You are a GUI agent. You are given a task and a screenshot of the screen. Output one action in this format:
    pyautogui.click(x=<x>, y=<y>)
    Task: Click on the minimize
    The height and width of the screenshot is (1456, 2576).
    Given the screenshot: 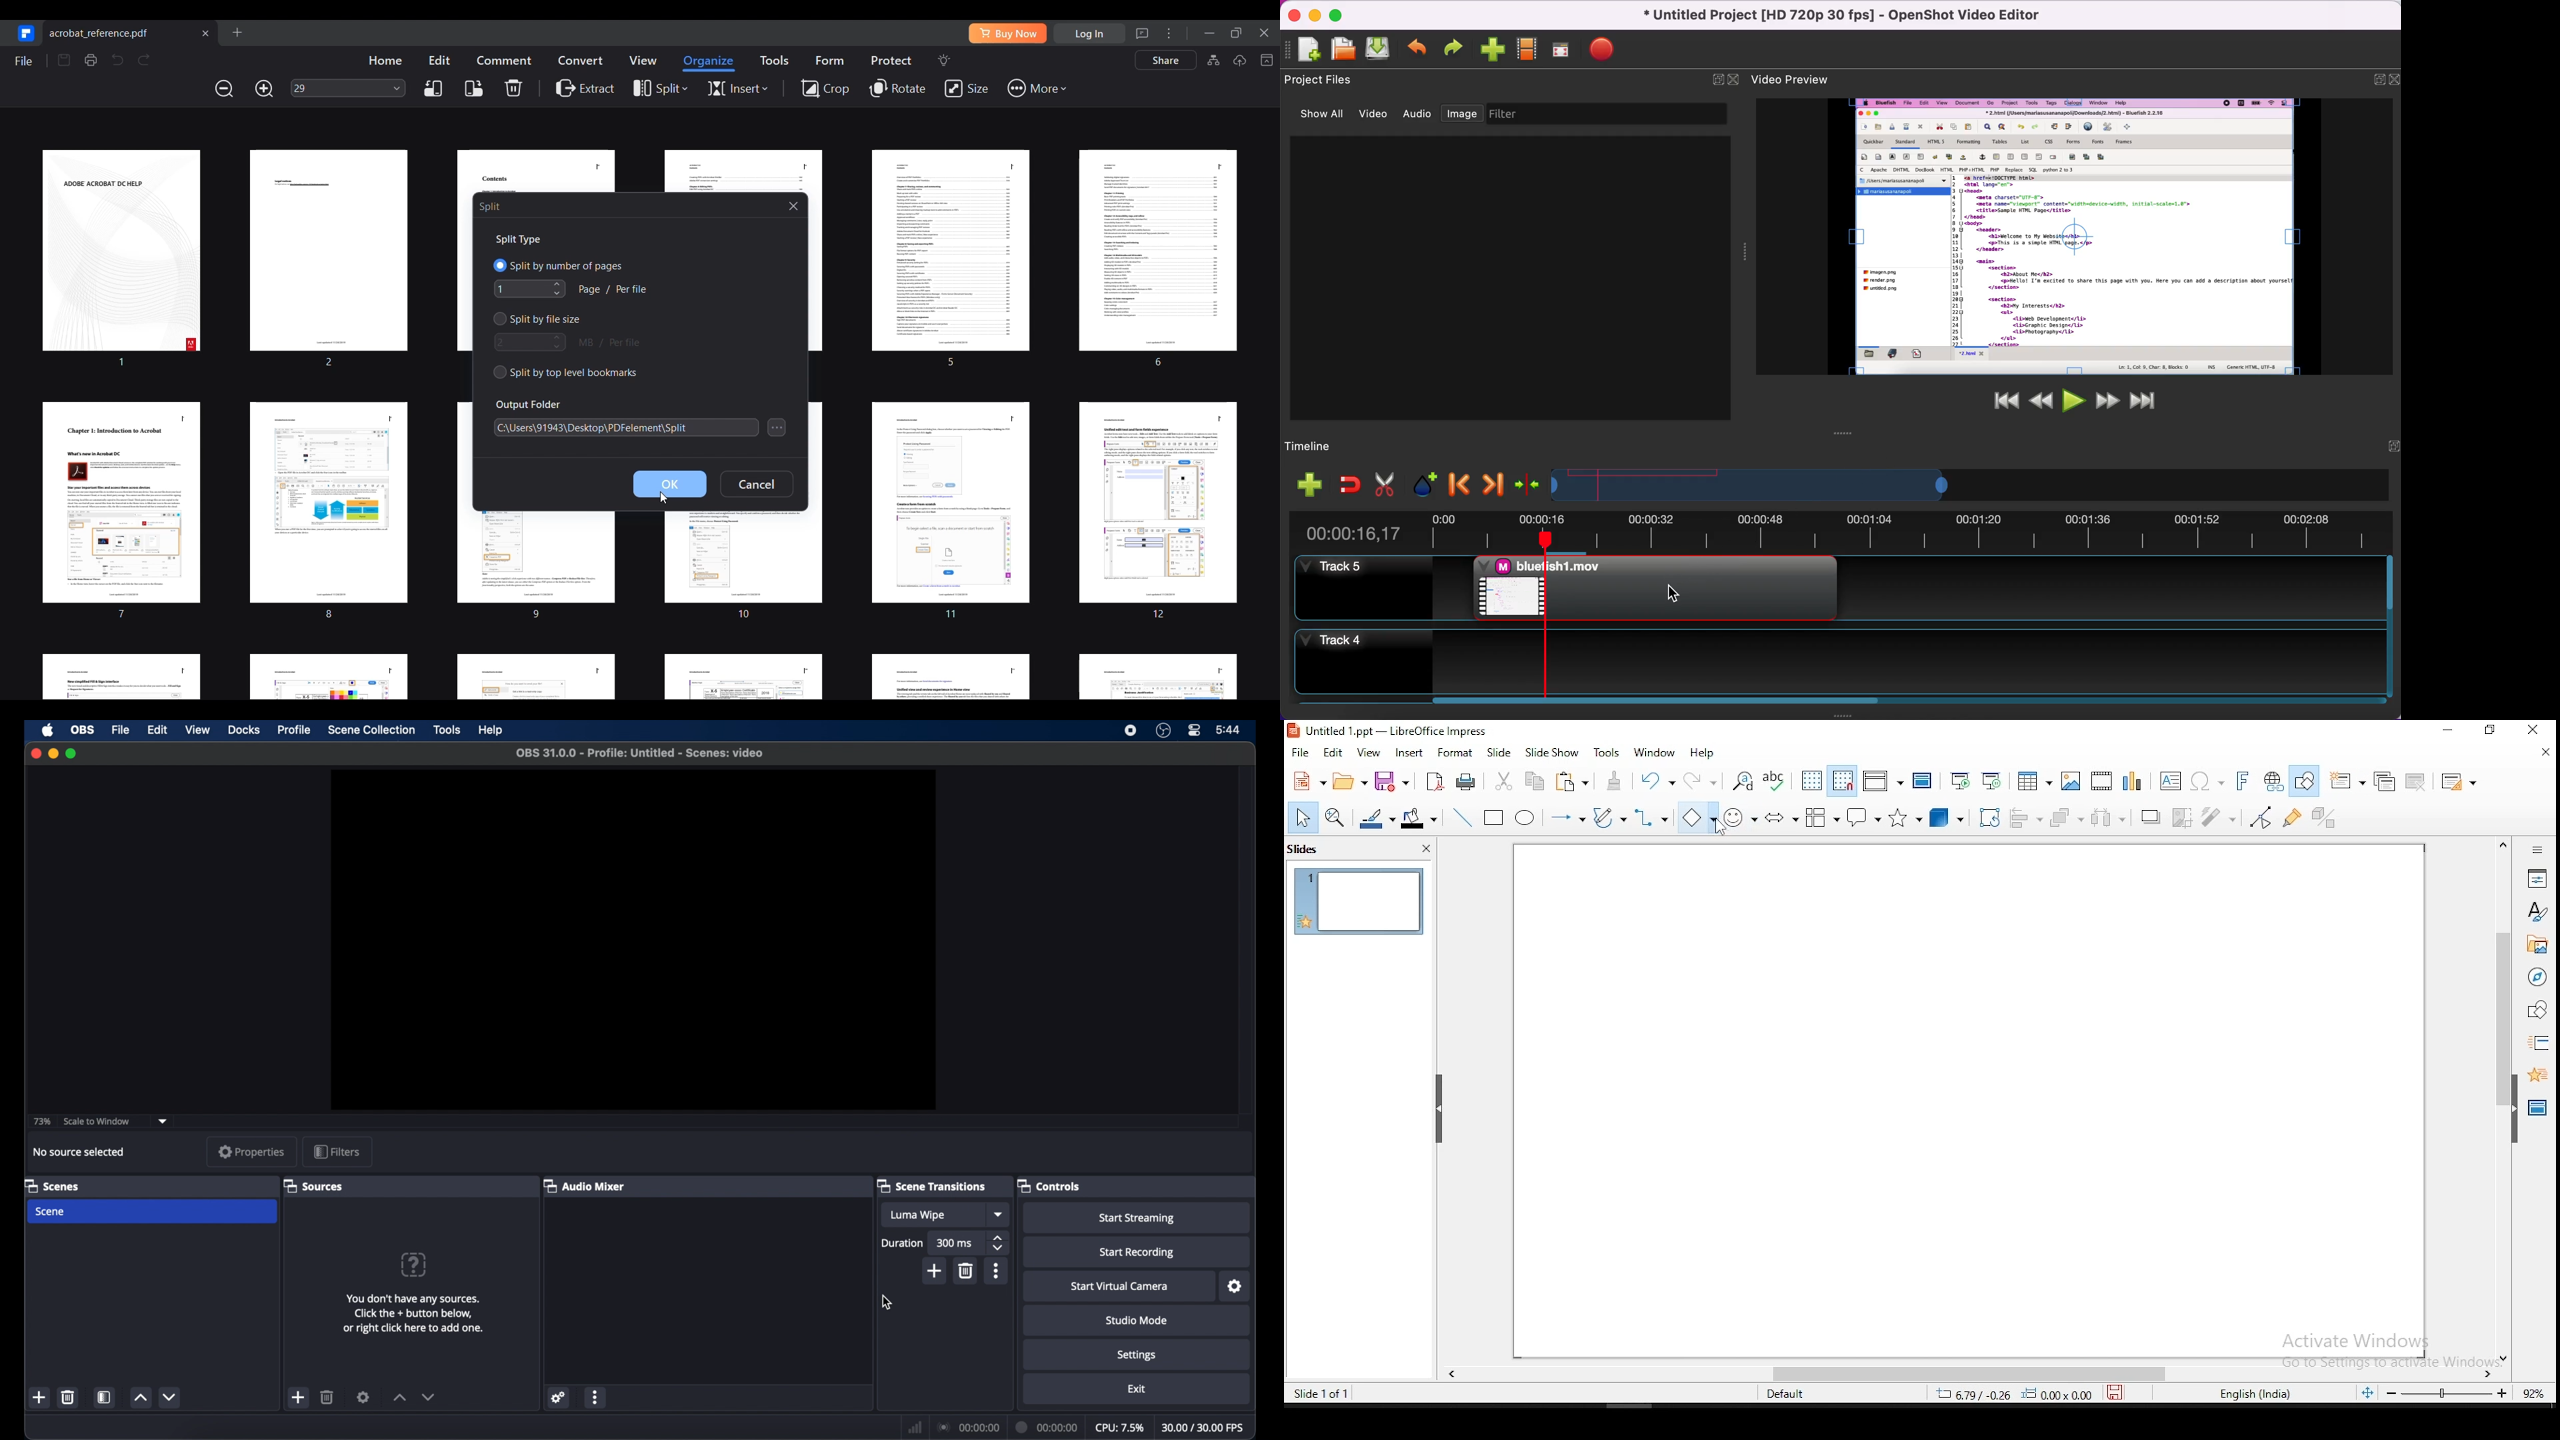 What is the action you would take?
    pyautogui.click(x=53, y=753)
    